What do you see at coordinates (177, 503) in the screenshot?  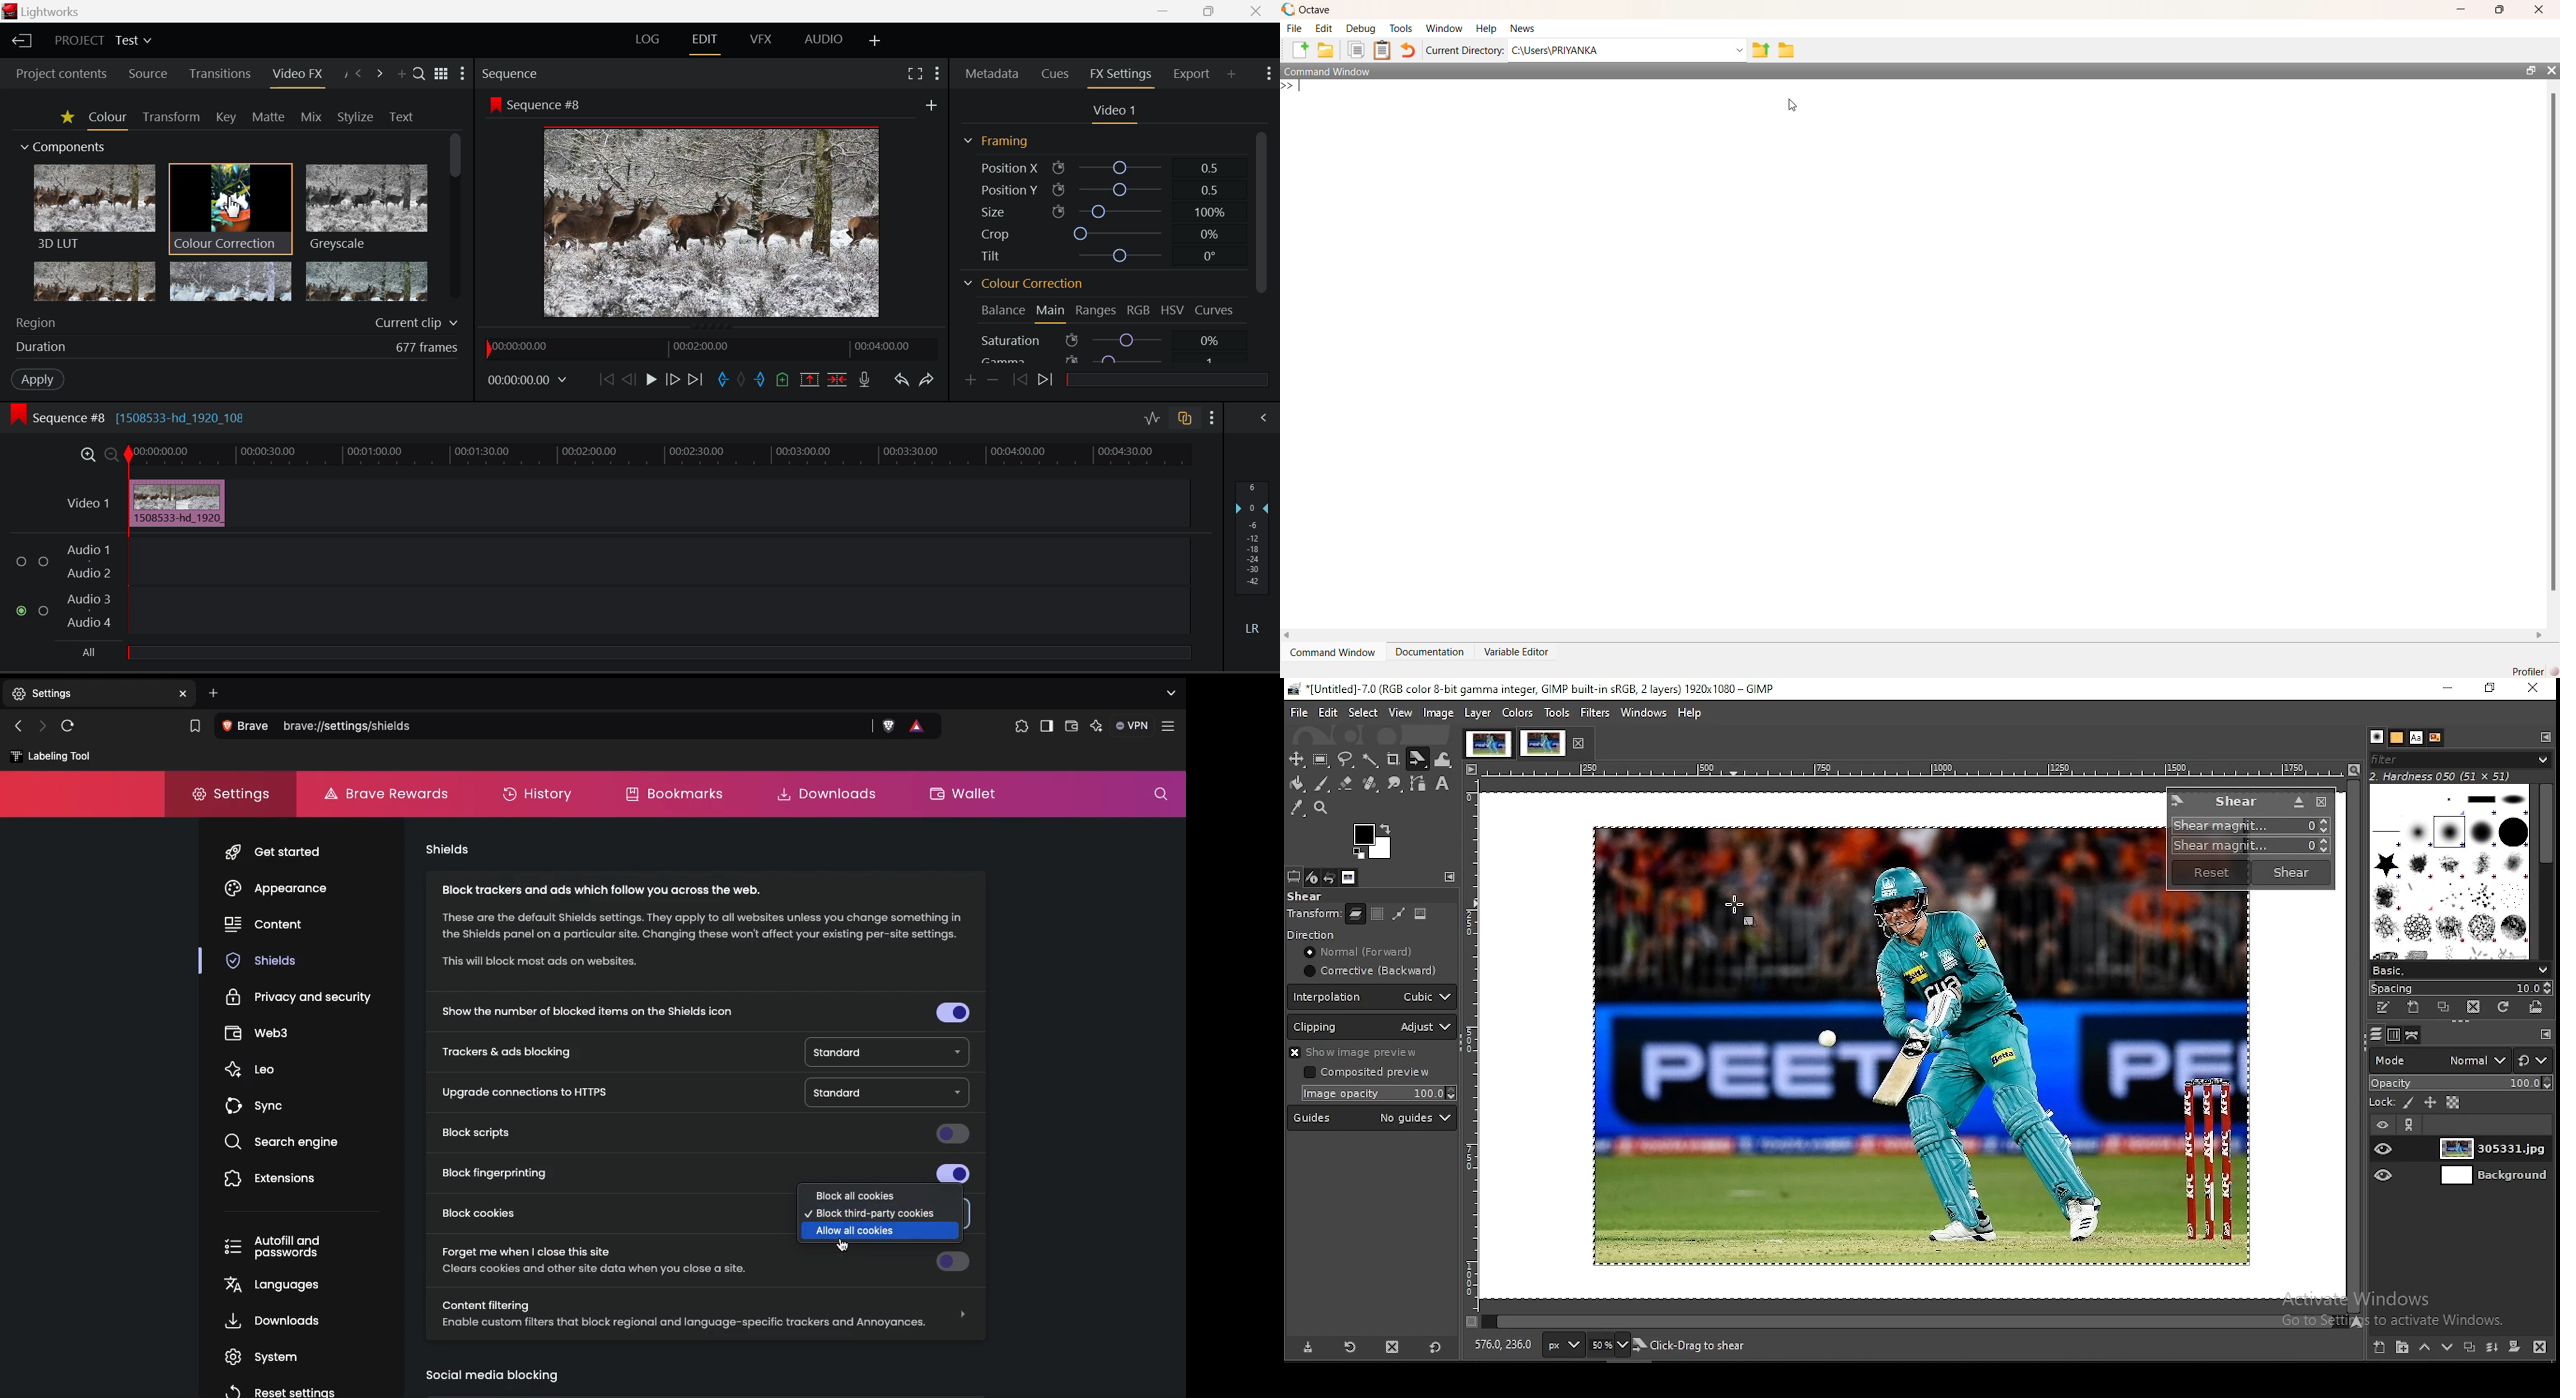 I see `Clip Inserted` at bounding box center [177, 503].